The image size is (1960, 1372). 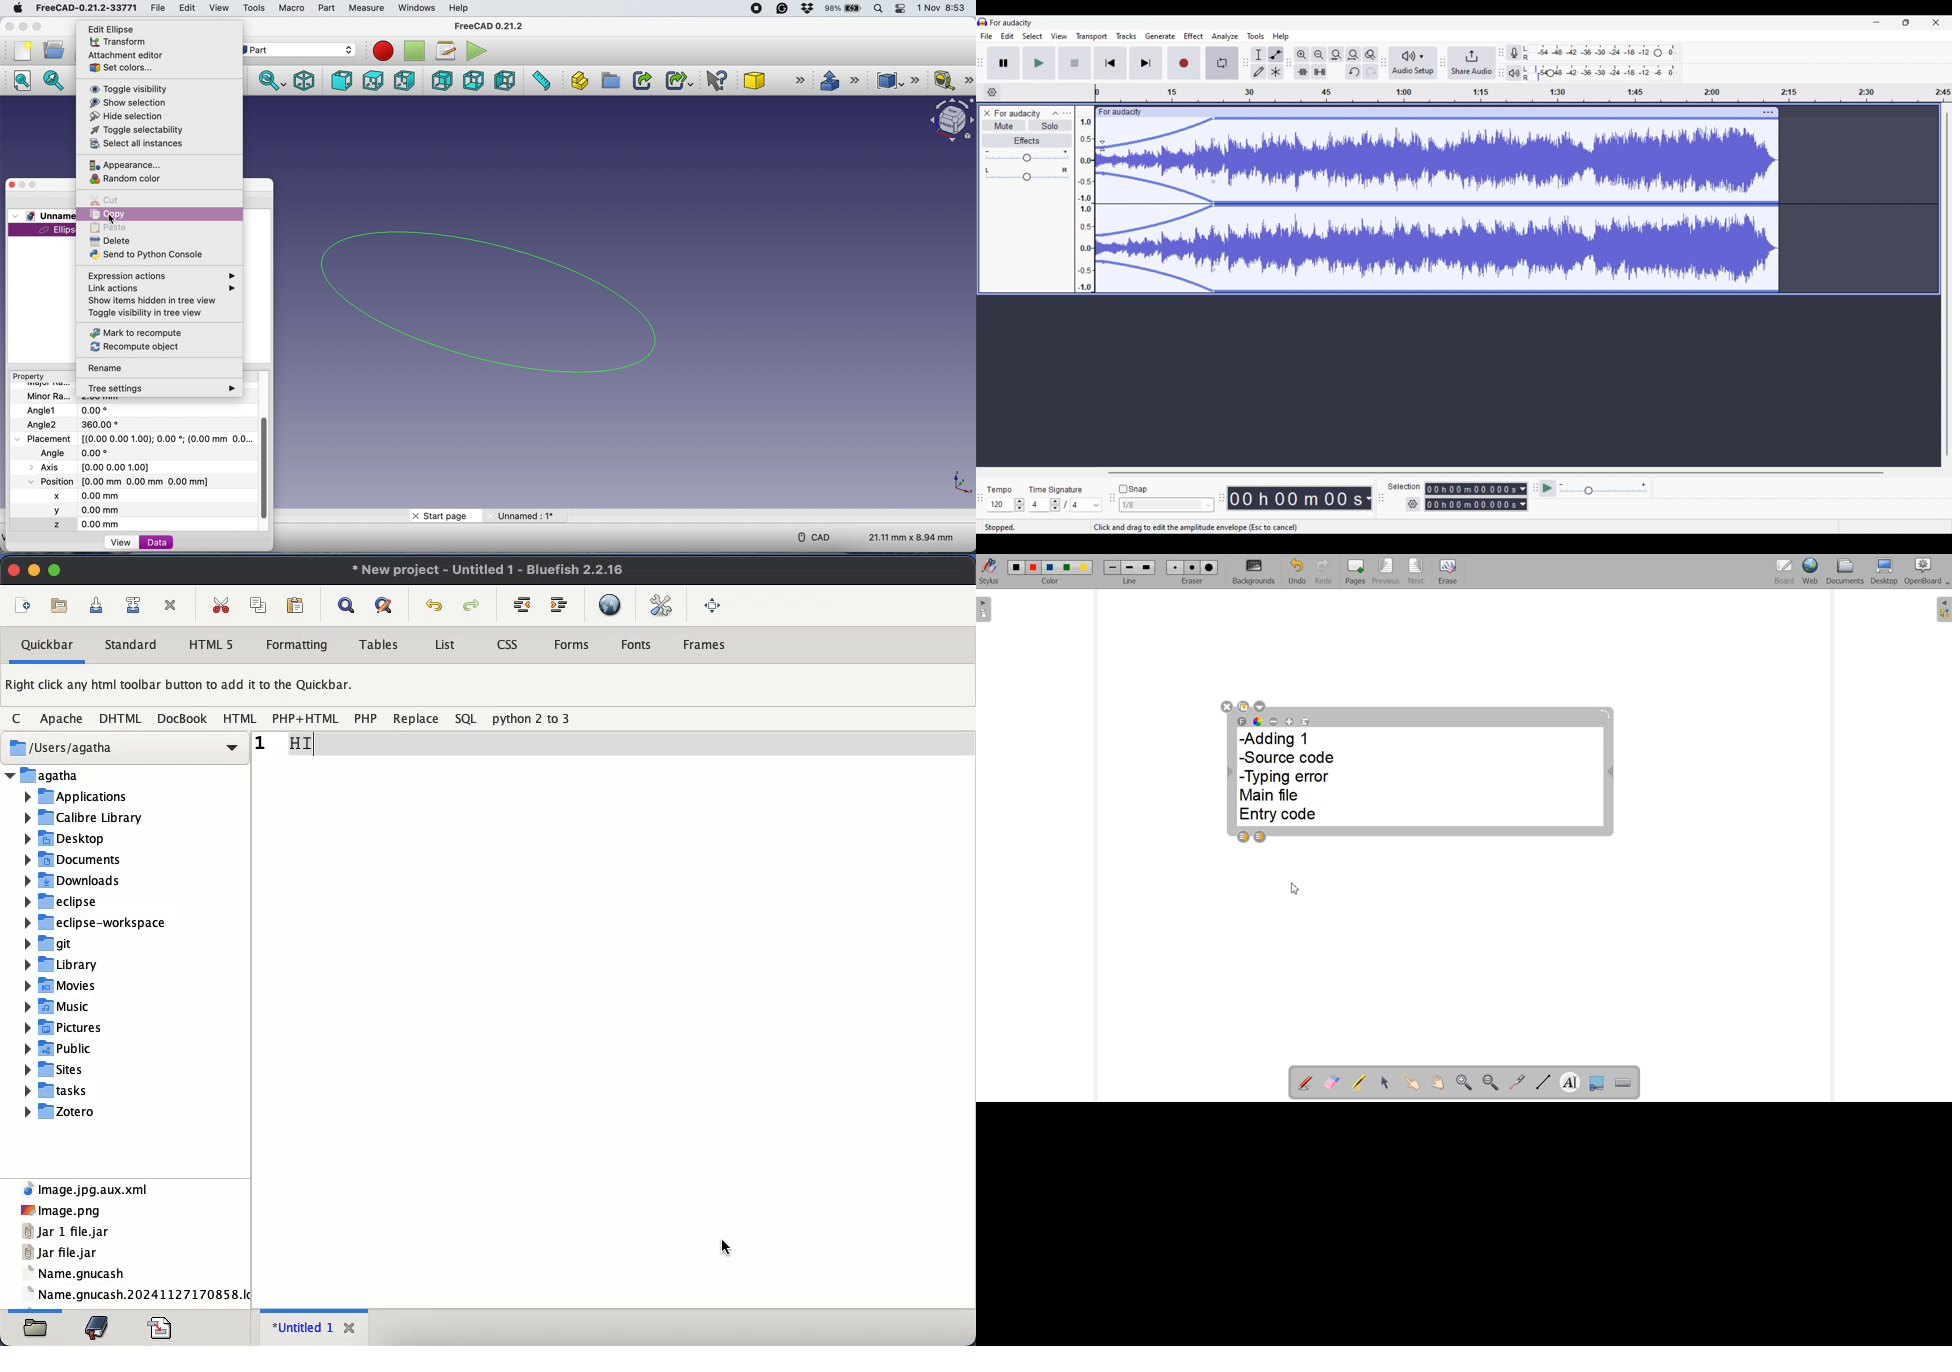 I want to click on Pause, so click(x=1003, y=63).